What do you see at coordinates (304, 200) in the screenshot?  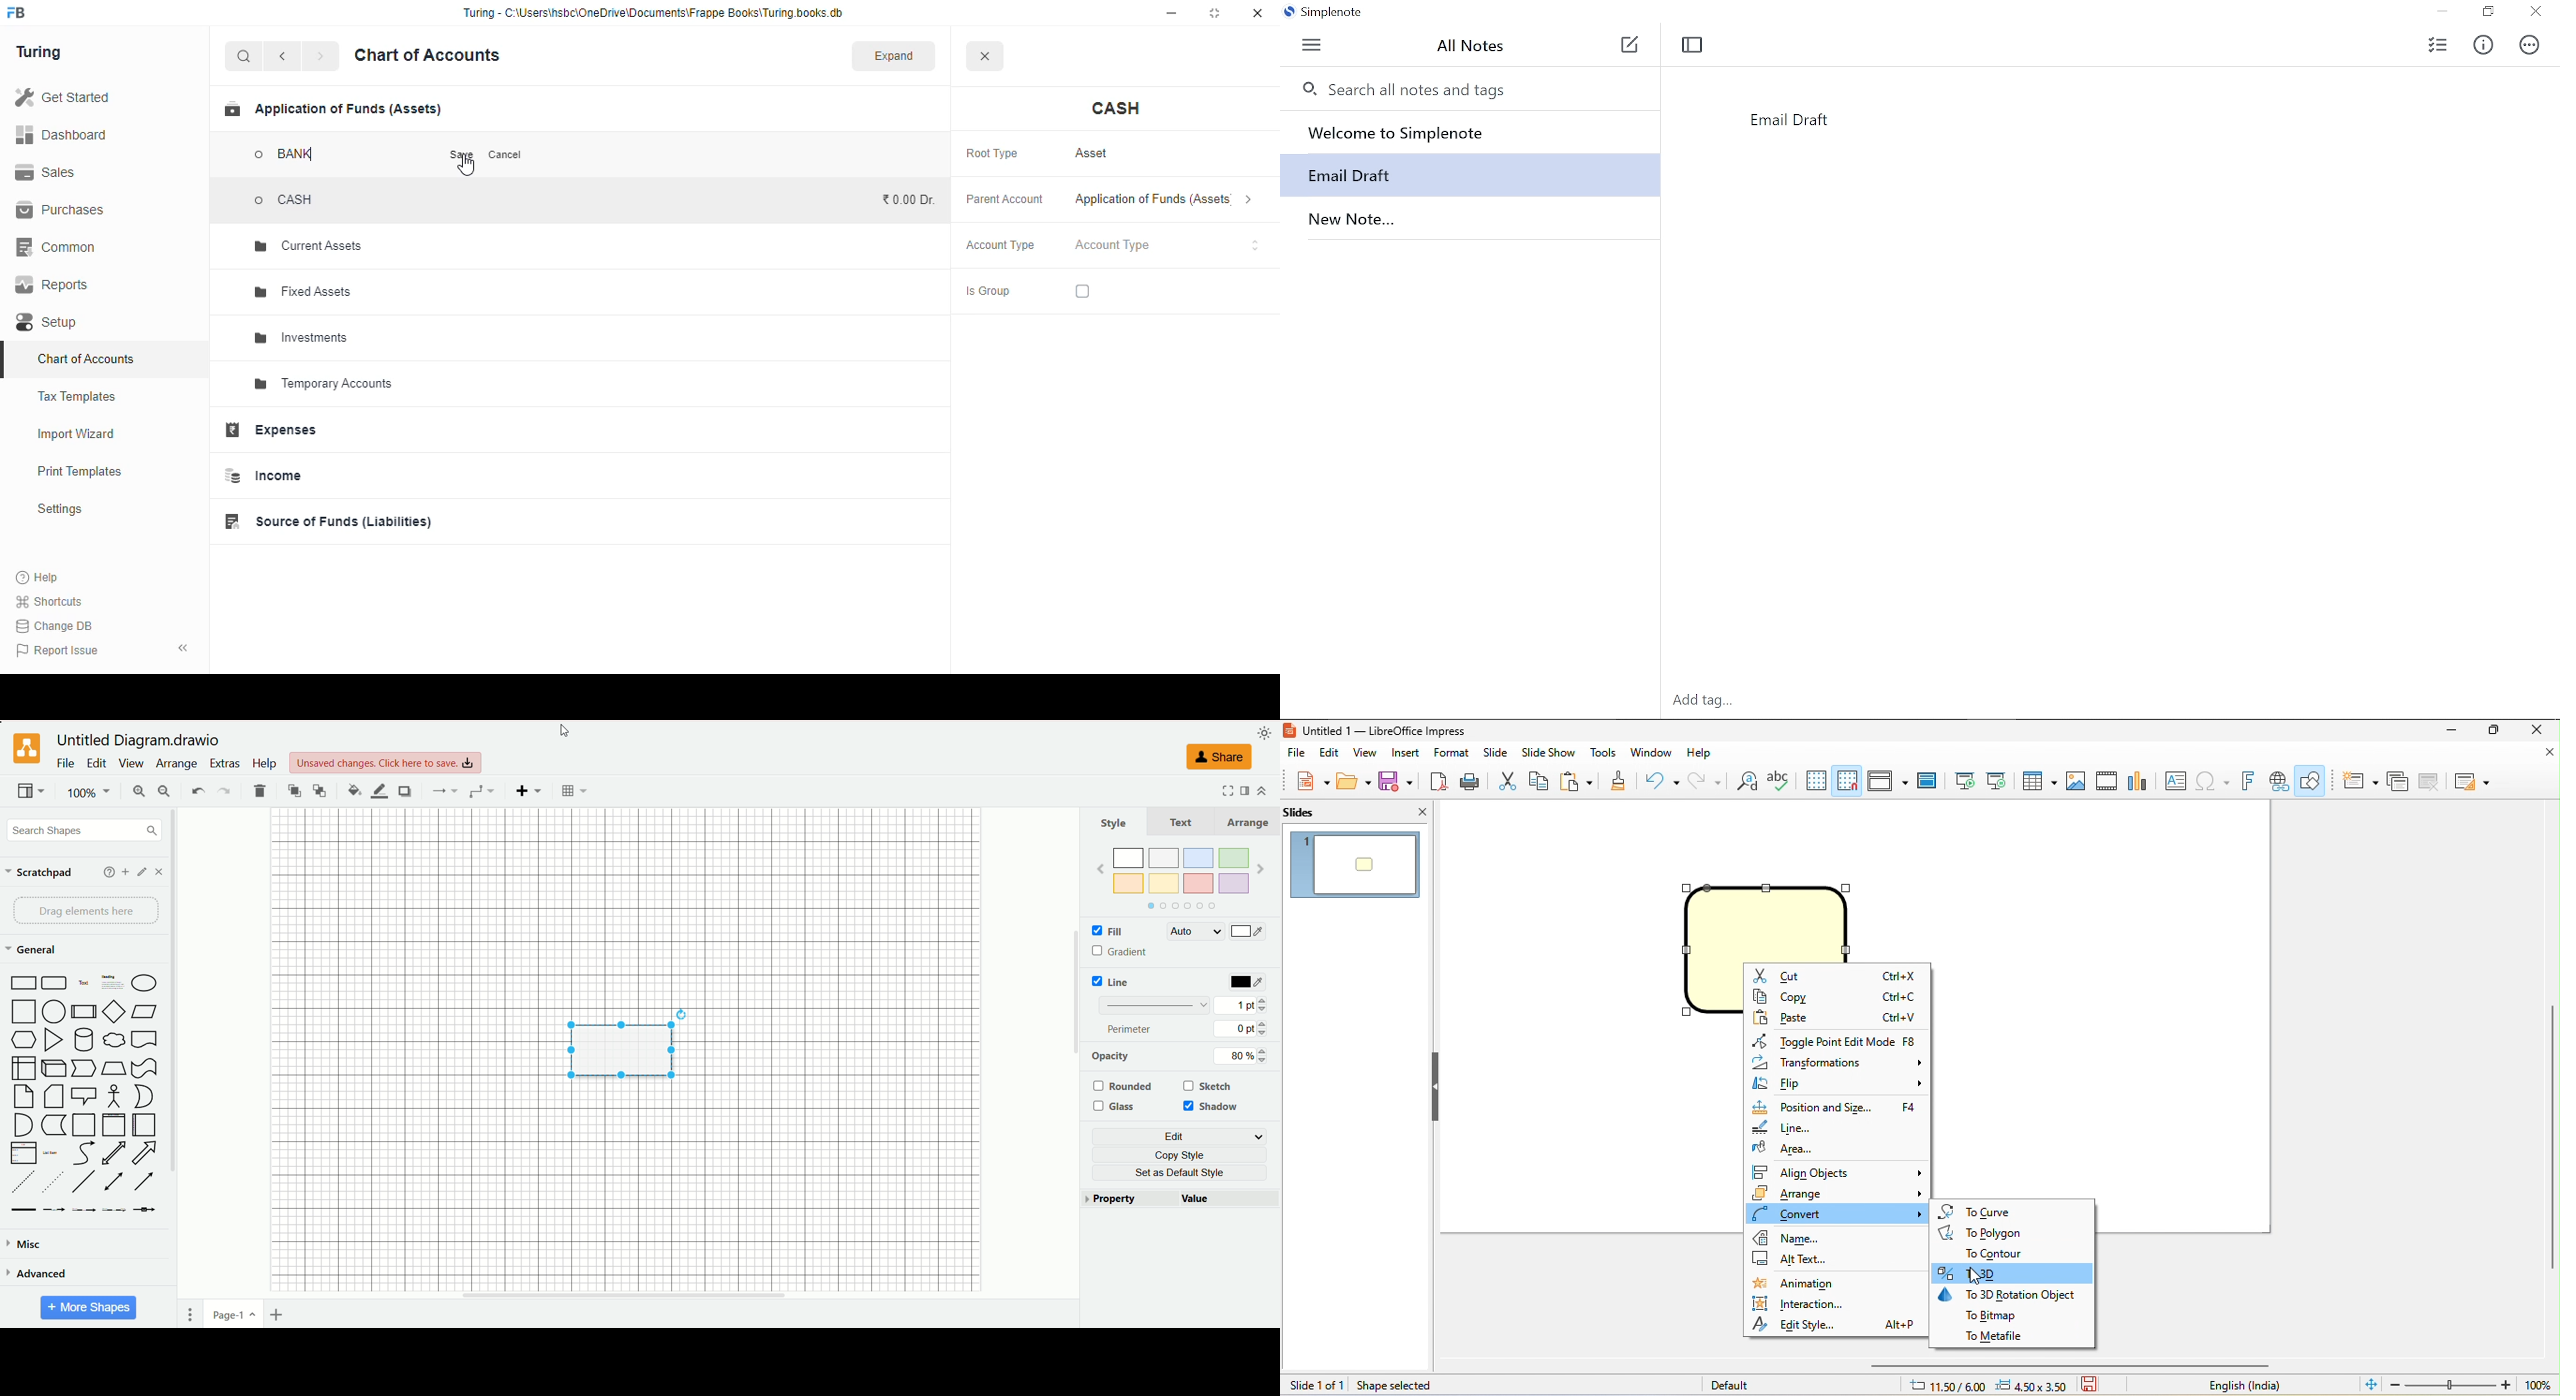 I see `CASH` at bounding box center [304, 200].